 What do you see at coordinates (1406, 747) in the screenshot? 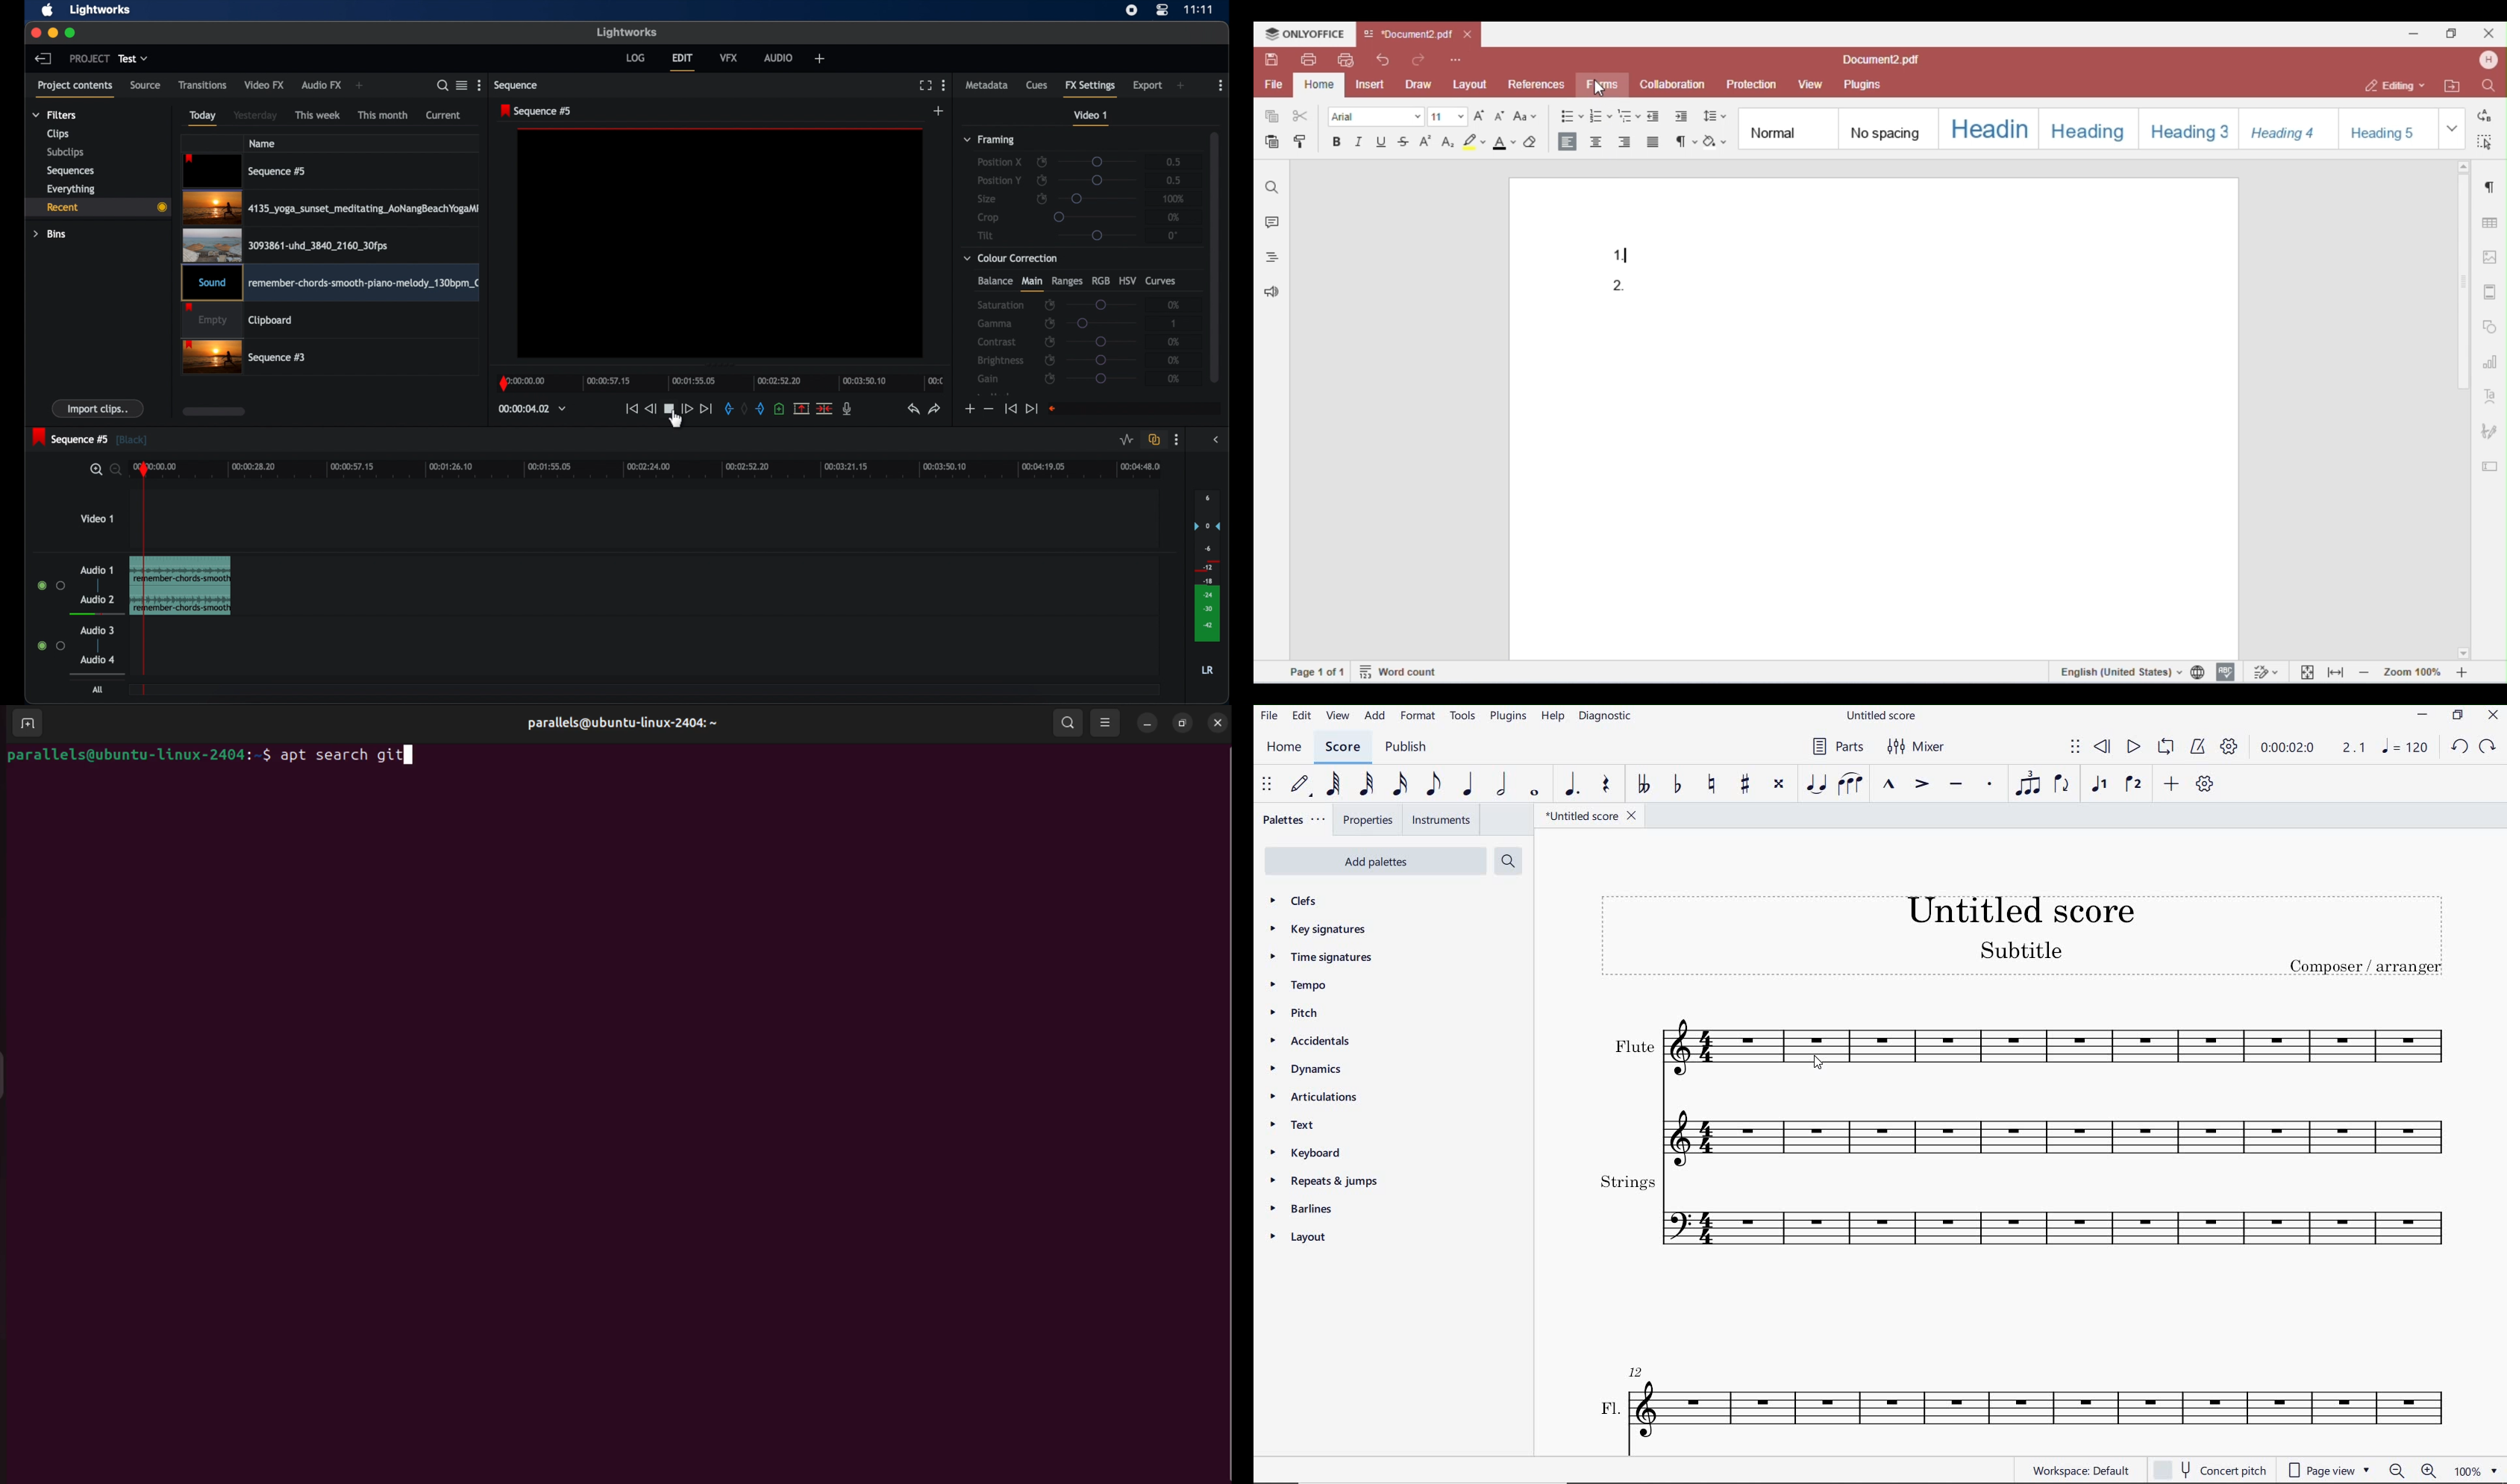
I see `PUBLISH` at bounding box center [1406, 747].